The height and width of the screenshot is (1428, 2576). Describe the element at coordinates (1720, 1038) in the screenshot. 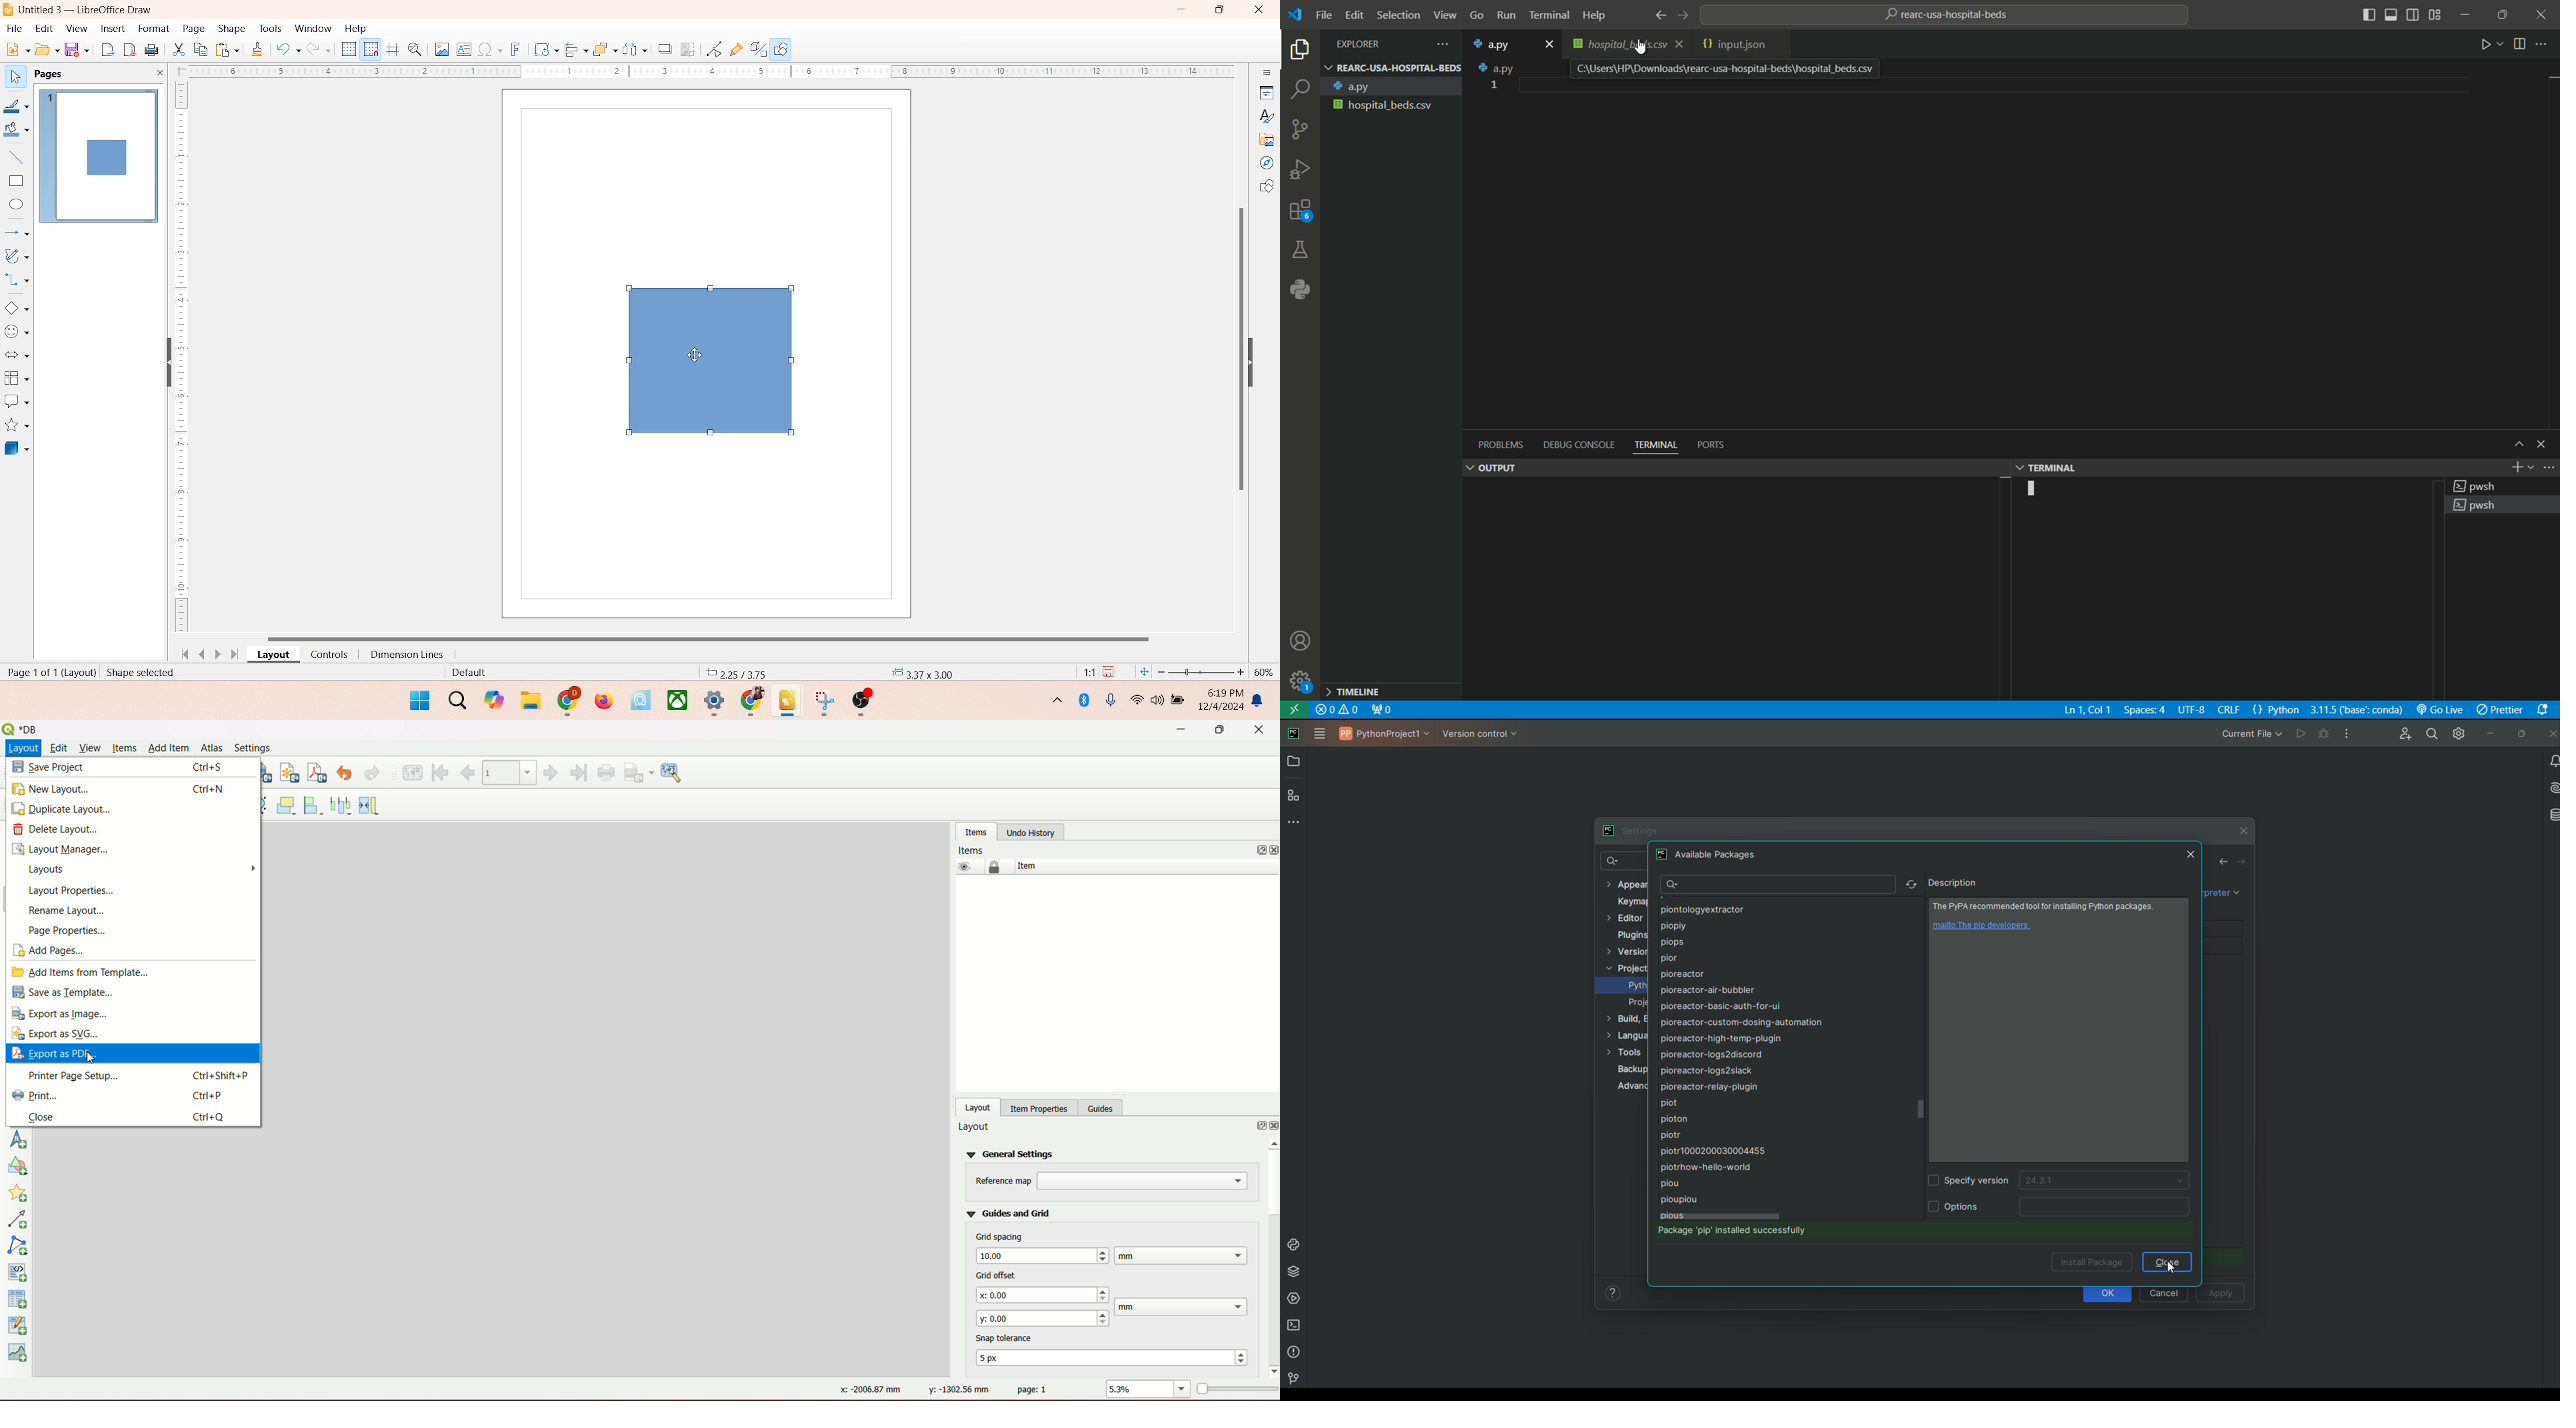

I see `pioreactor-high-temp-plugin` at that location.